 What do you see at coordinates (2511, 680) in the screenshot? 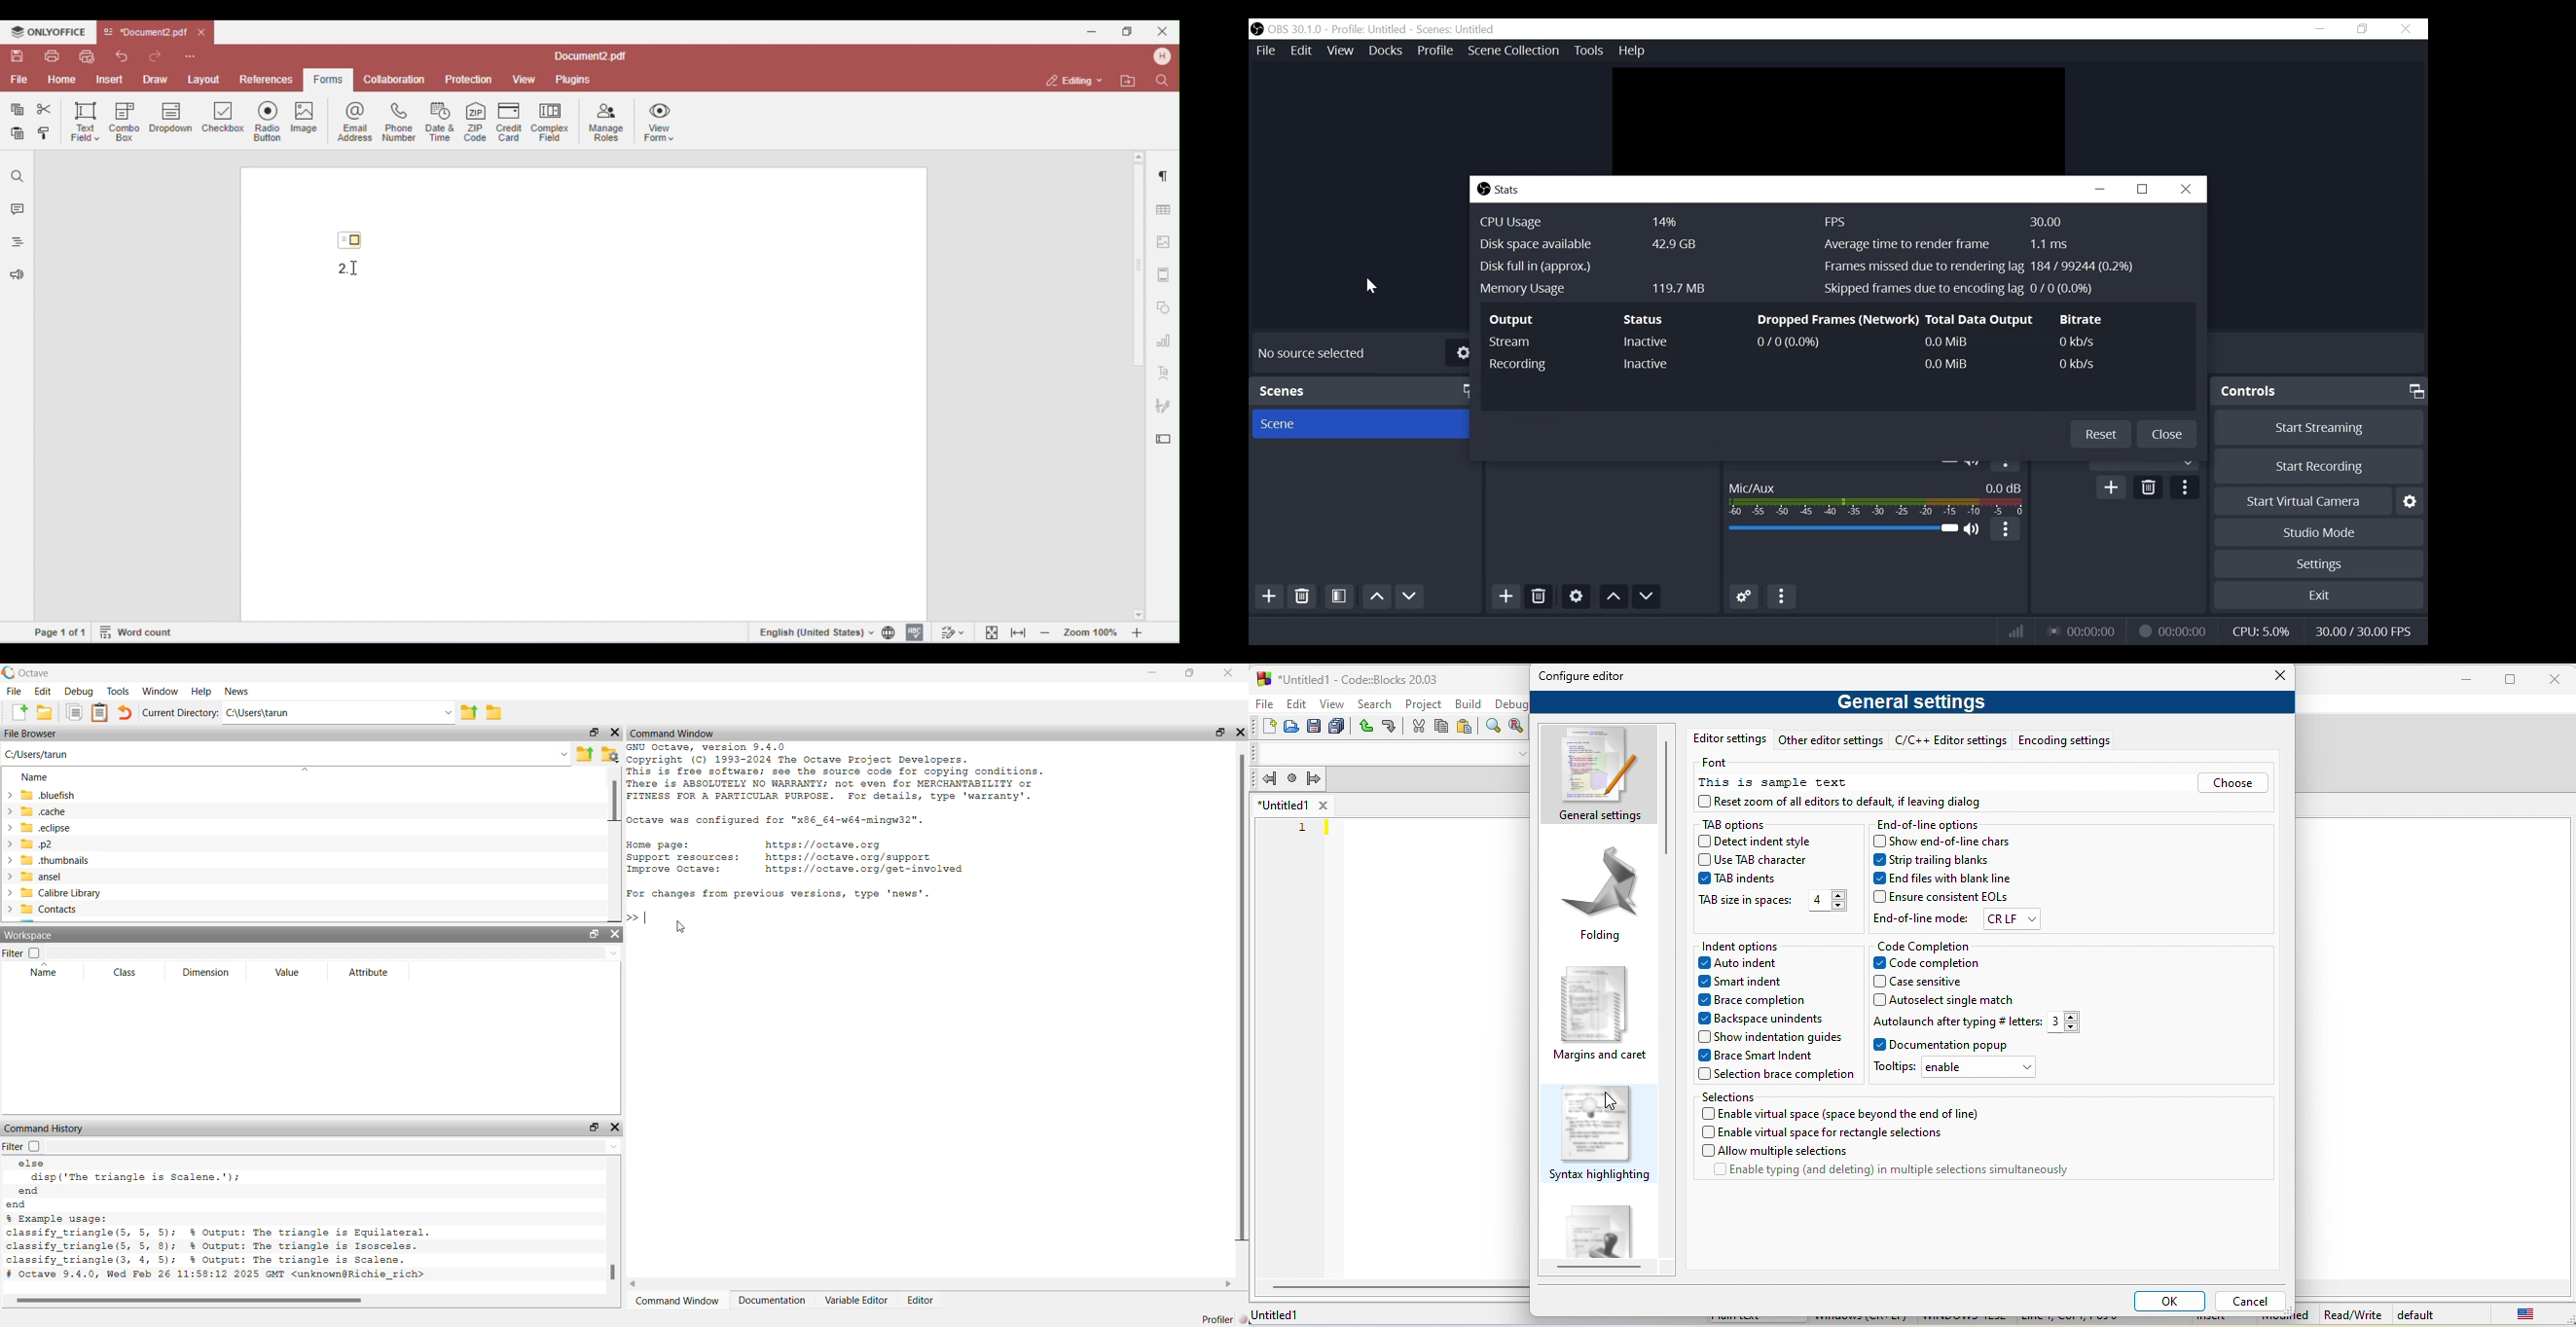
I see `maximize` at bounding box center [2511, 680].